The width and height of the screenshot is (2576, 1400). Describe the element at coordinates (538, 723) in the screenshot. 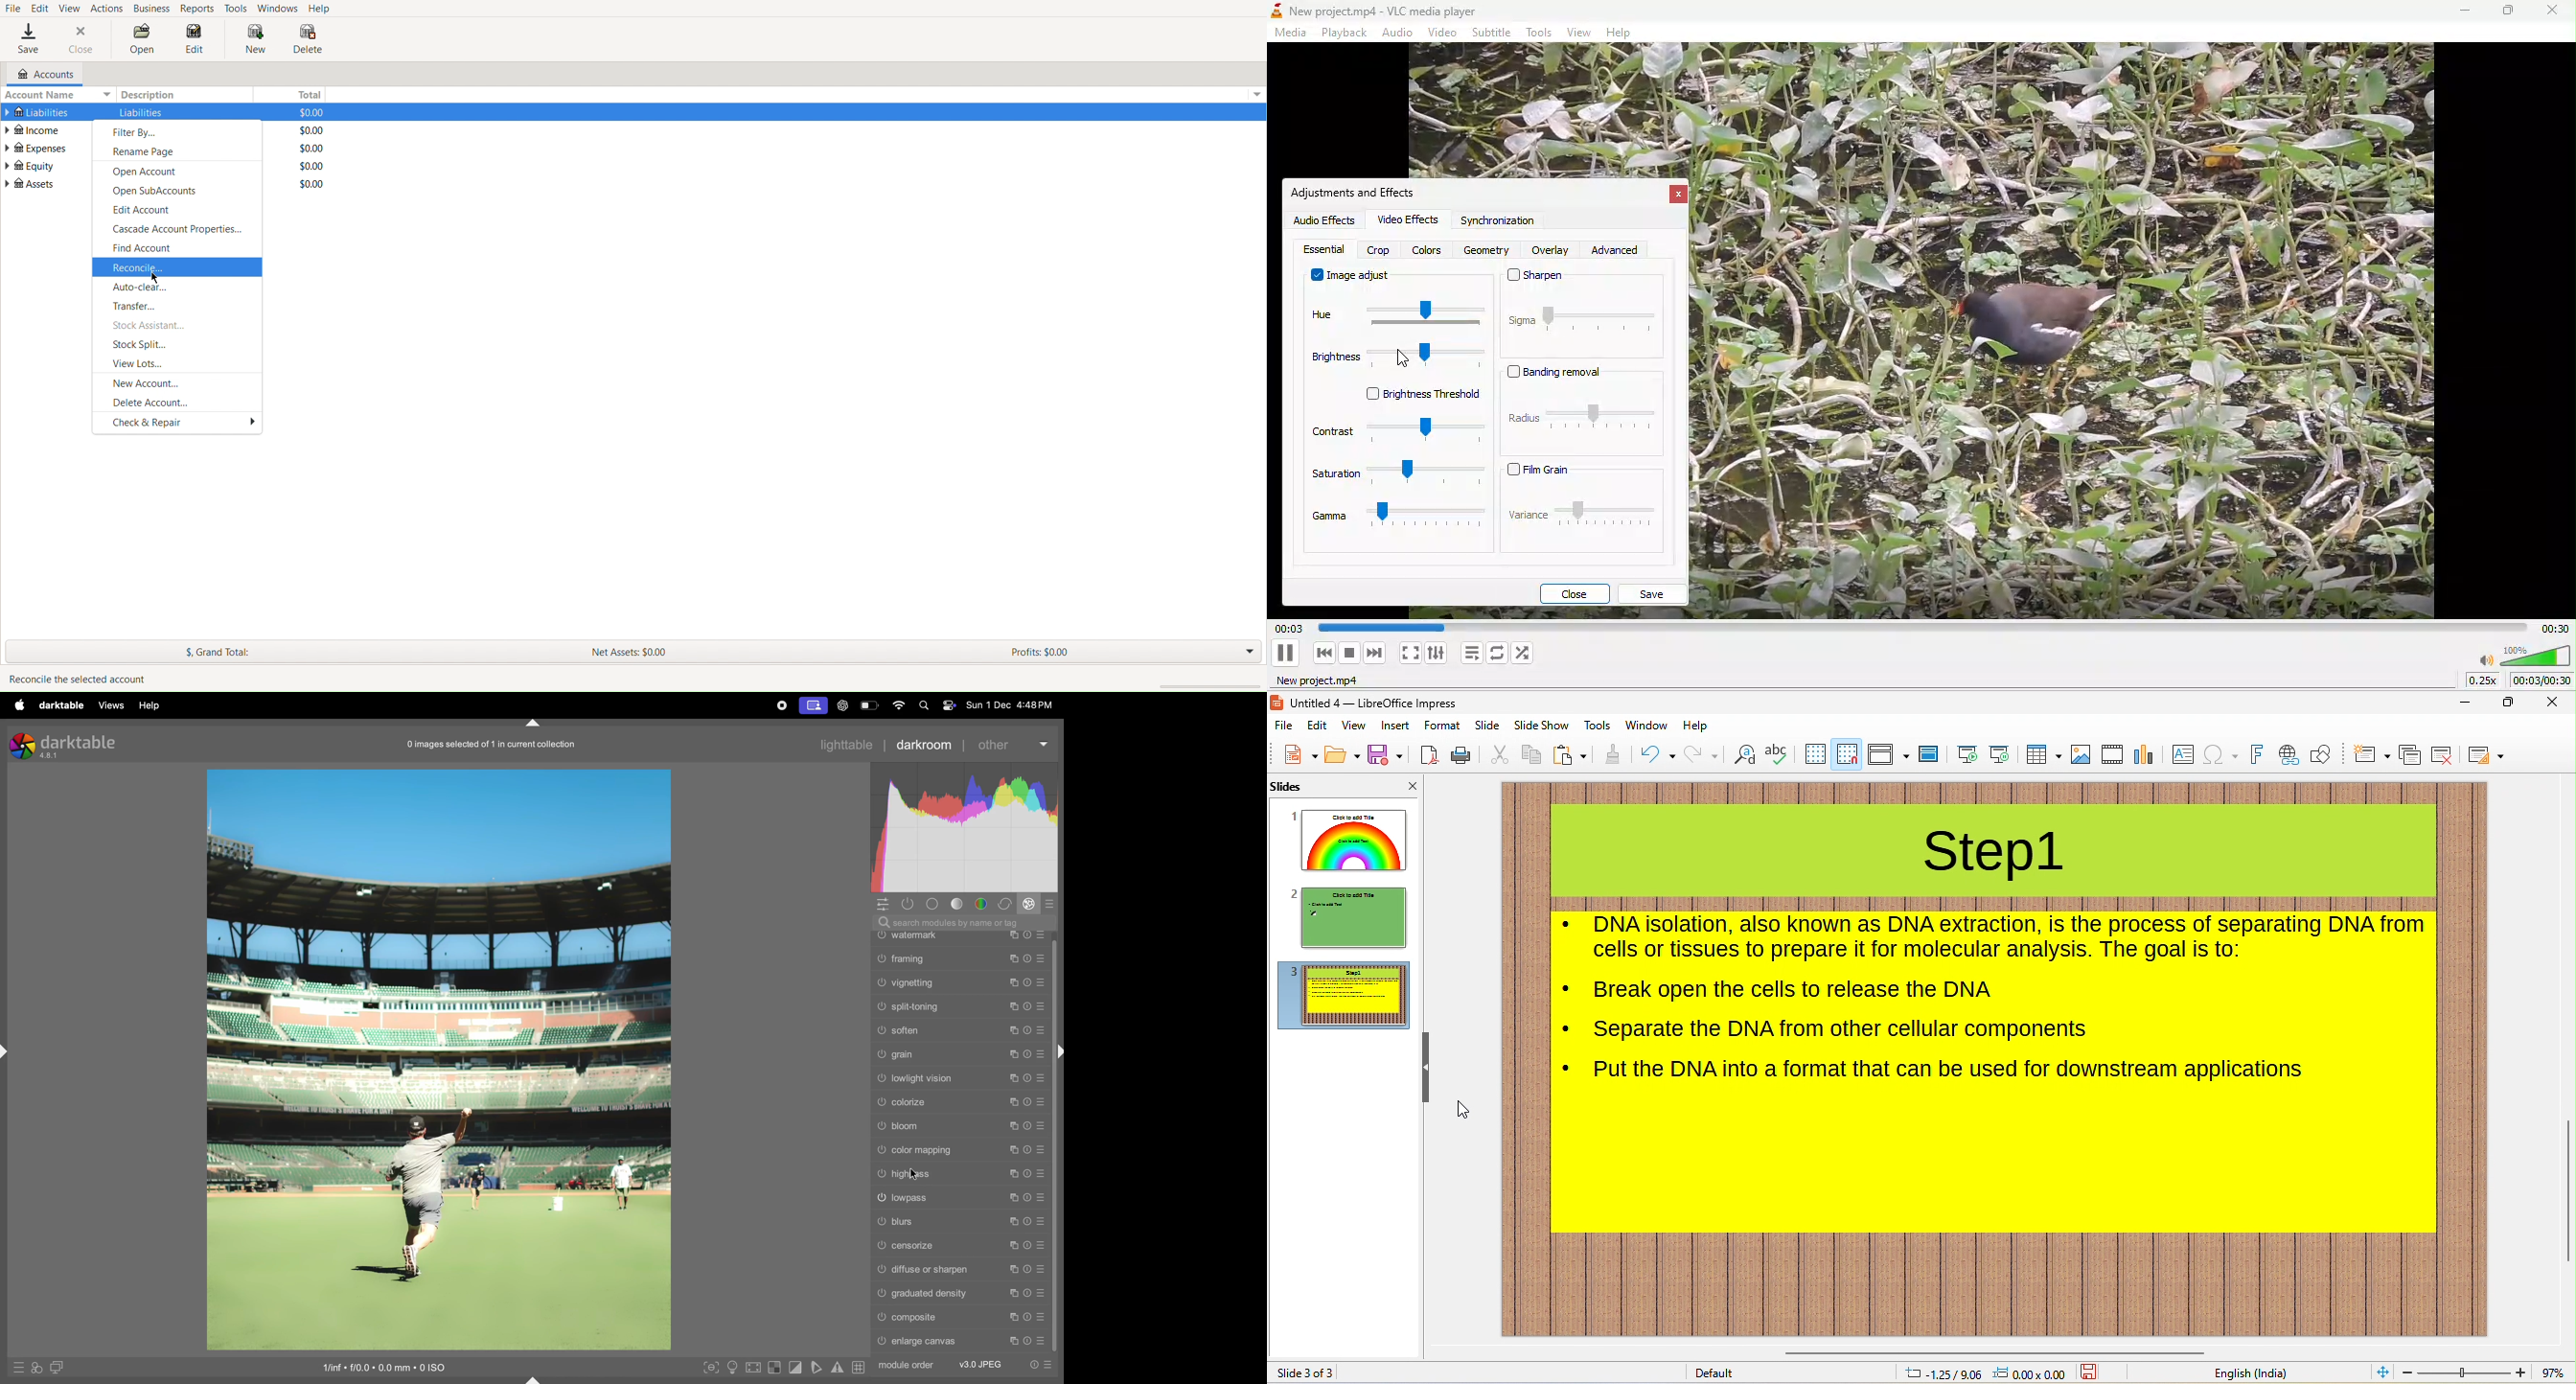

I see `markdown` at that location.